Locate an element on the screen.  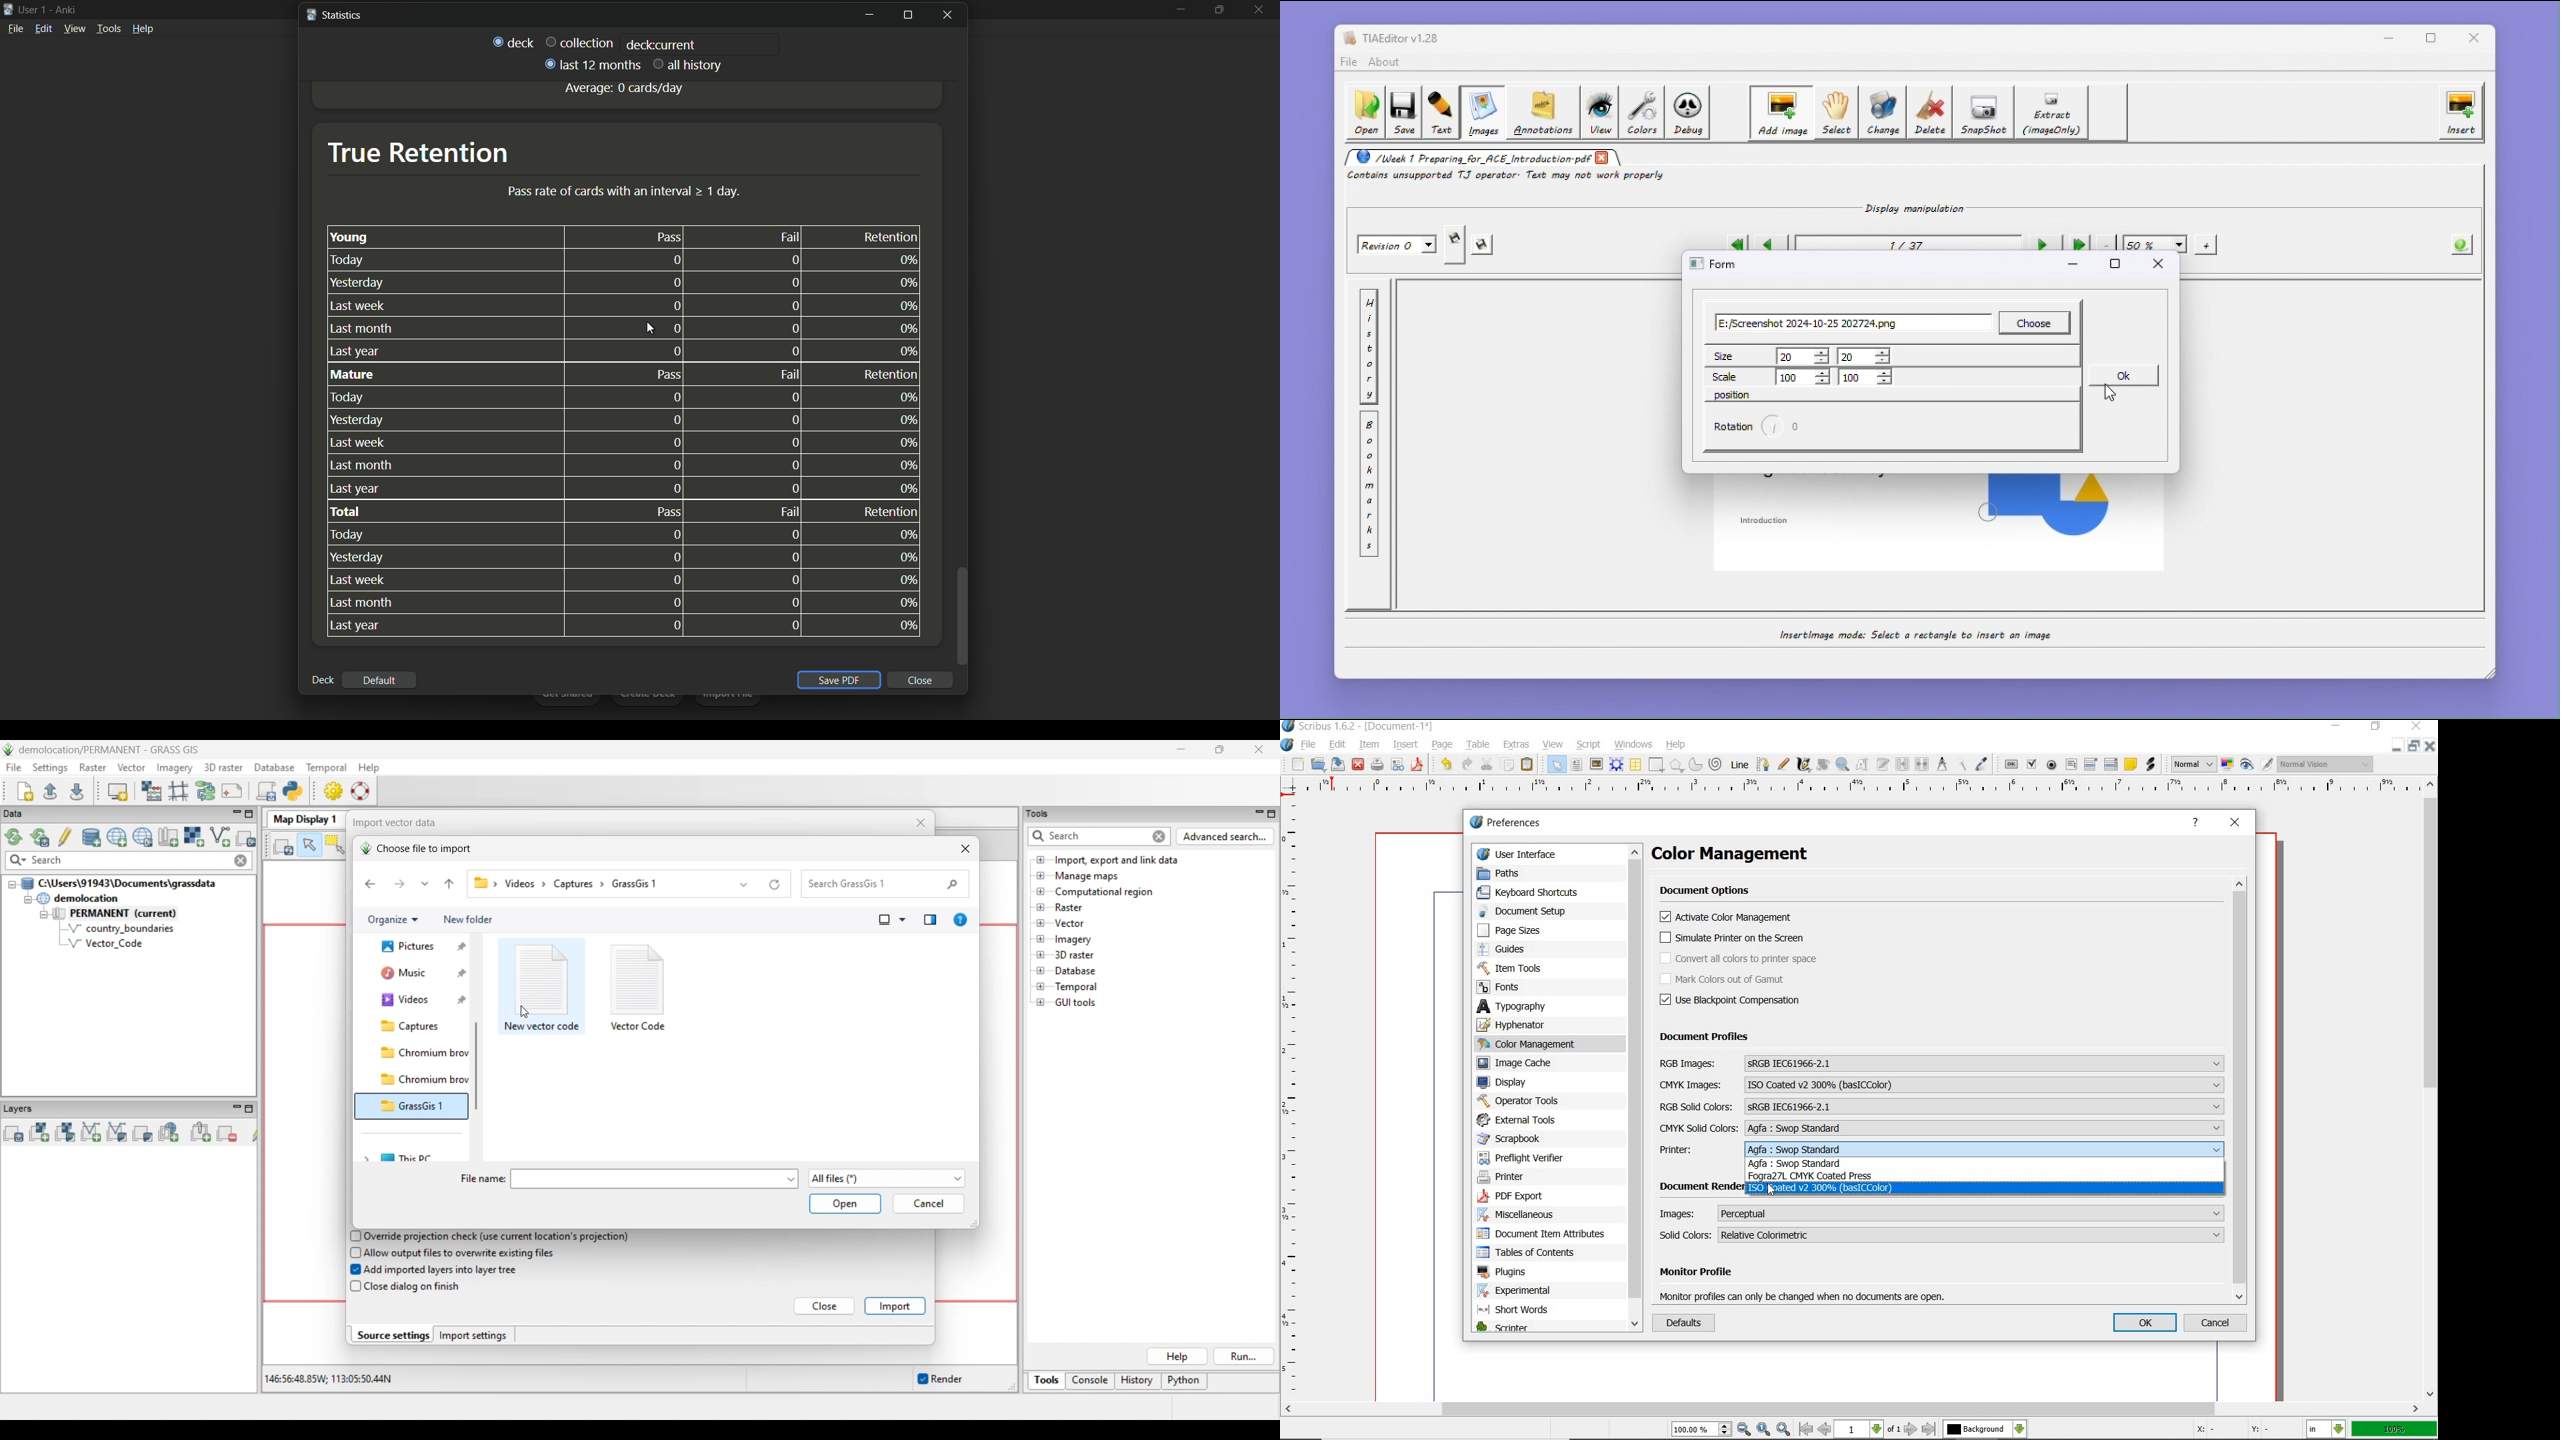
Document Rendering Intents is located at coordinates (1699, 1187).